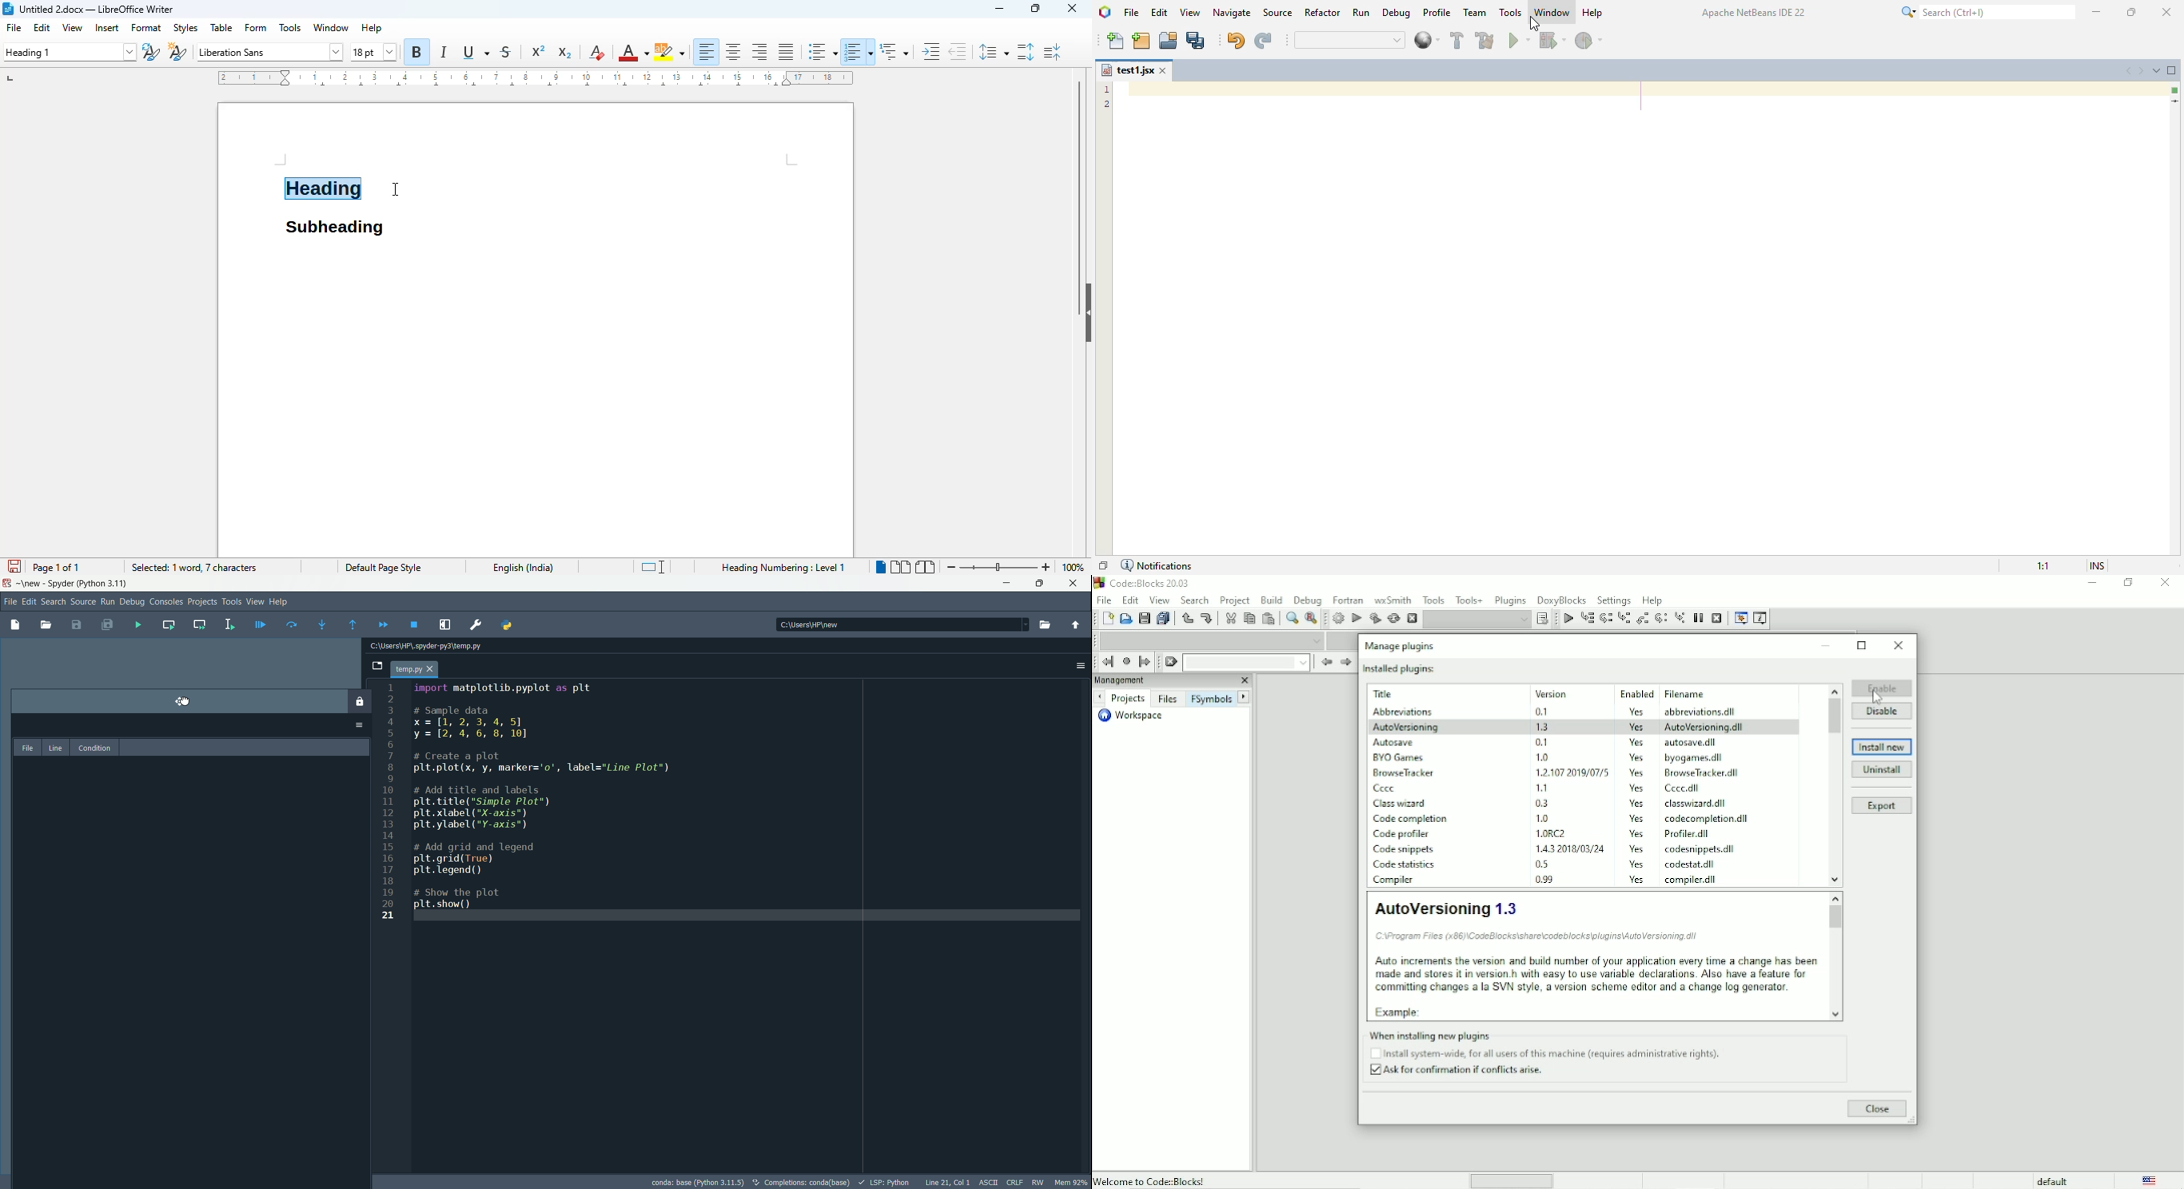 This screenshot has height=1204, width=2184. I want to click on plugin, so click(1405, 712).